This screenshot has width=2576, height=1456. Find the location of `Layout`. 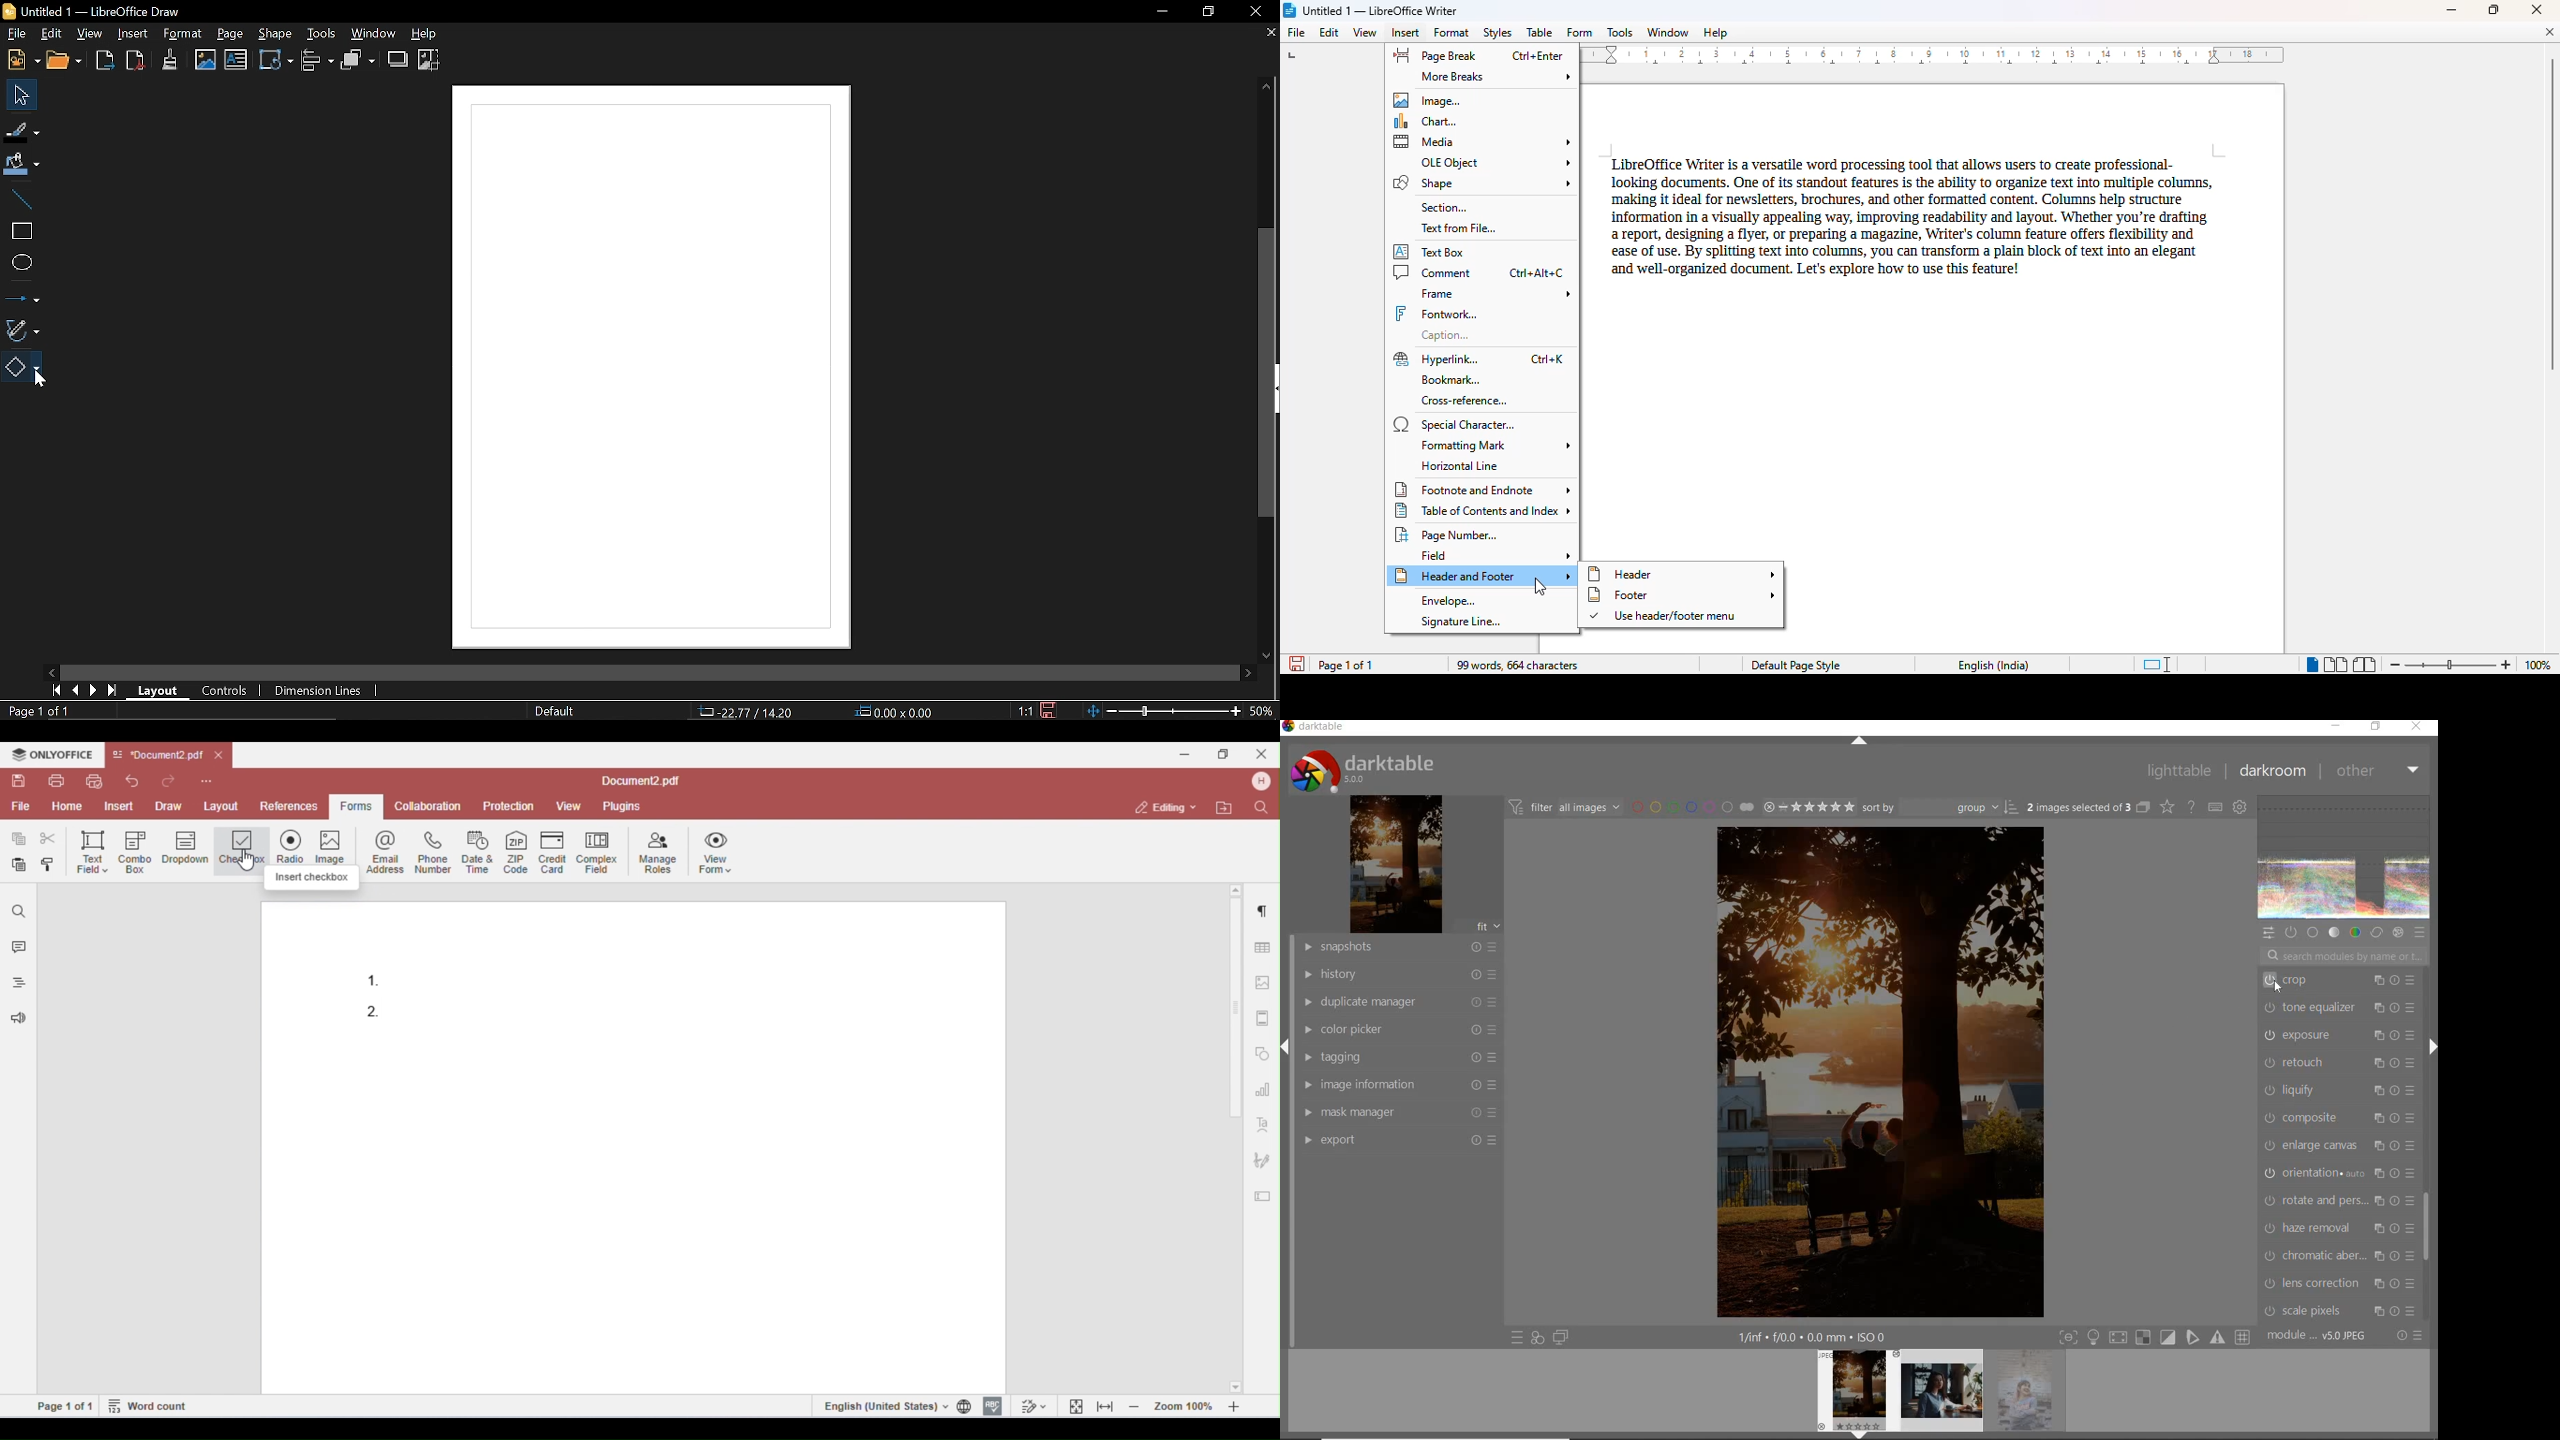

Layout is located at coordinates (155, 689).